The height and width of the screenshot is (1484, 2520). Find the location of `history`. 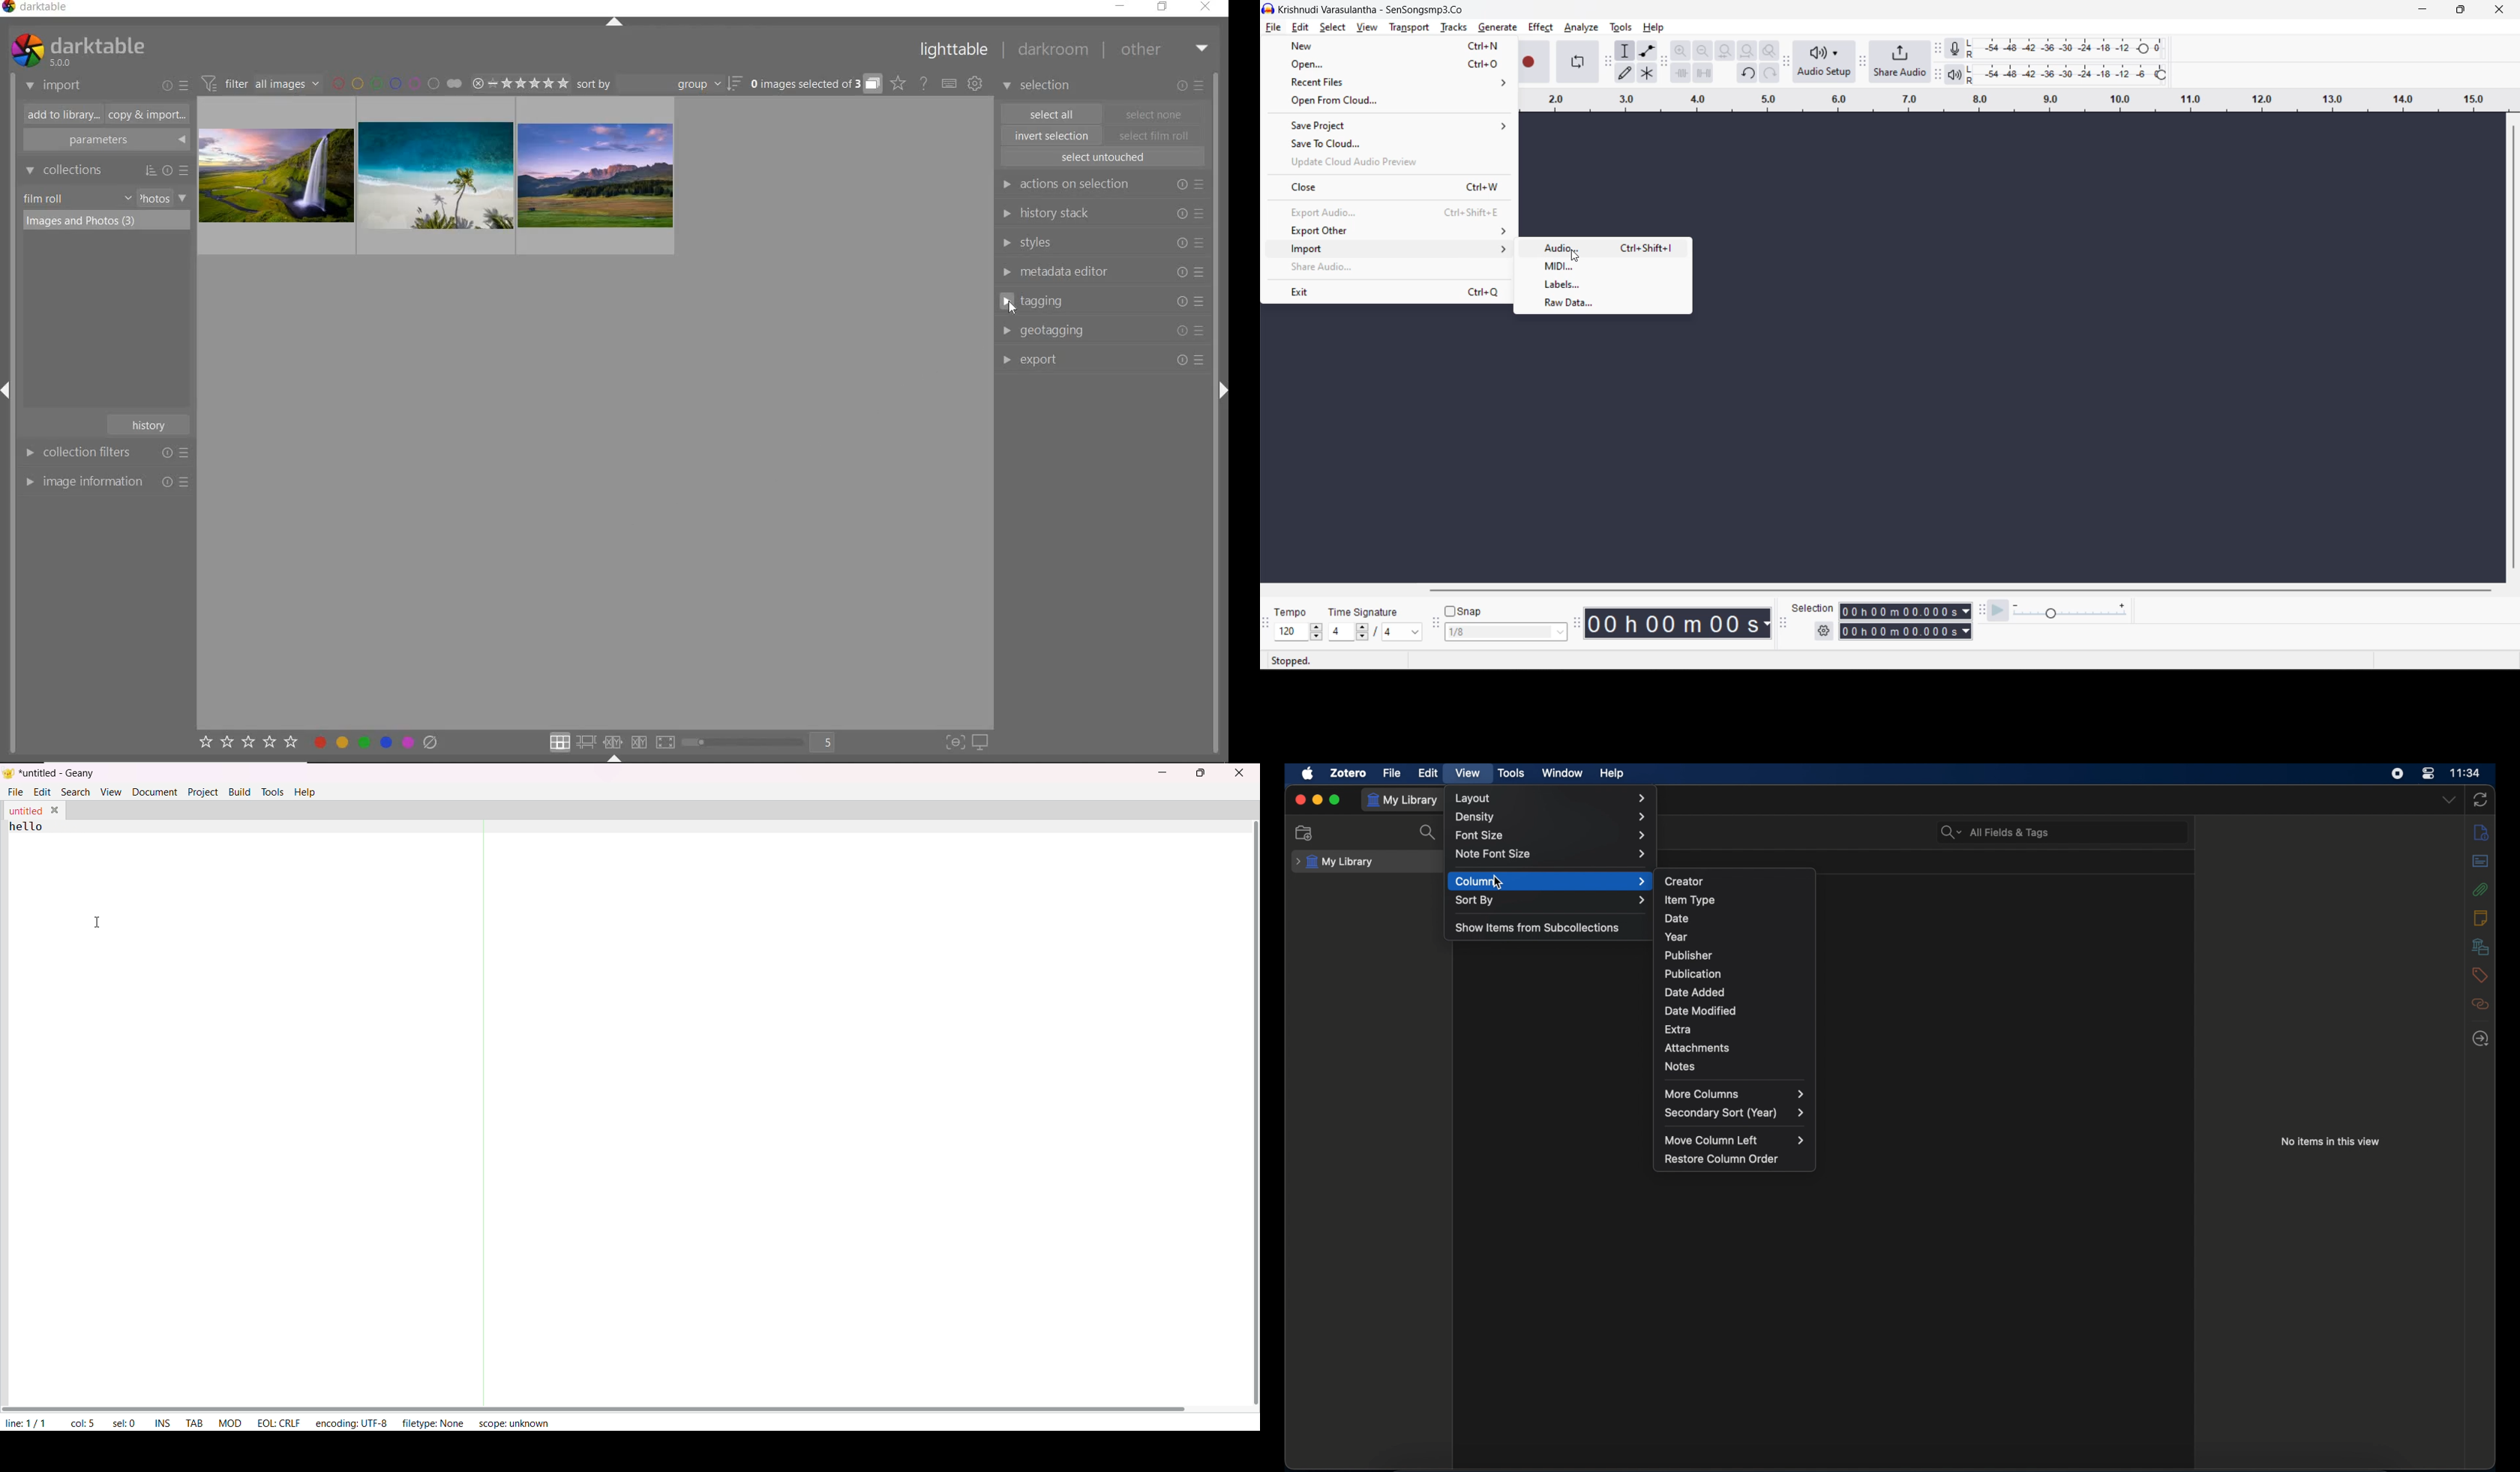

history is located at coordinates (151, 423).